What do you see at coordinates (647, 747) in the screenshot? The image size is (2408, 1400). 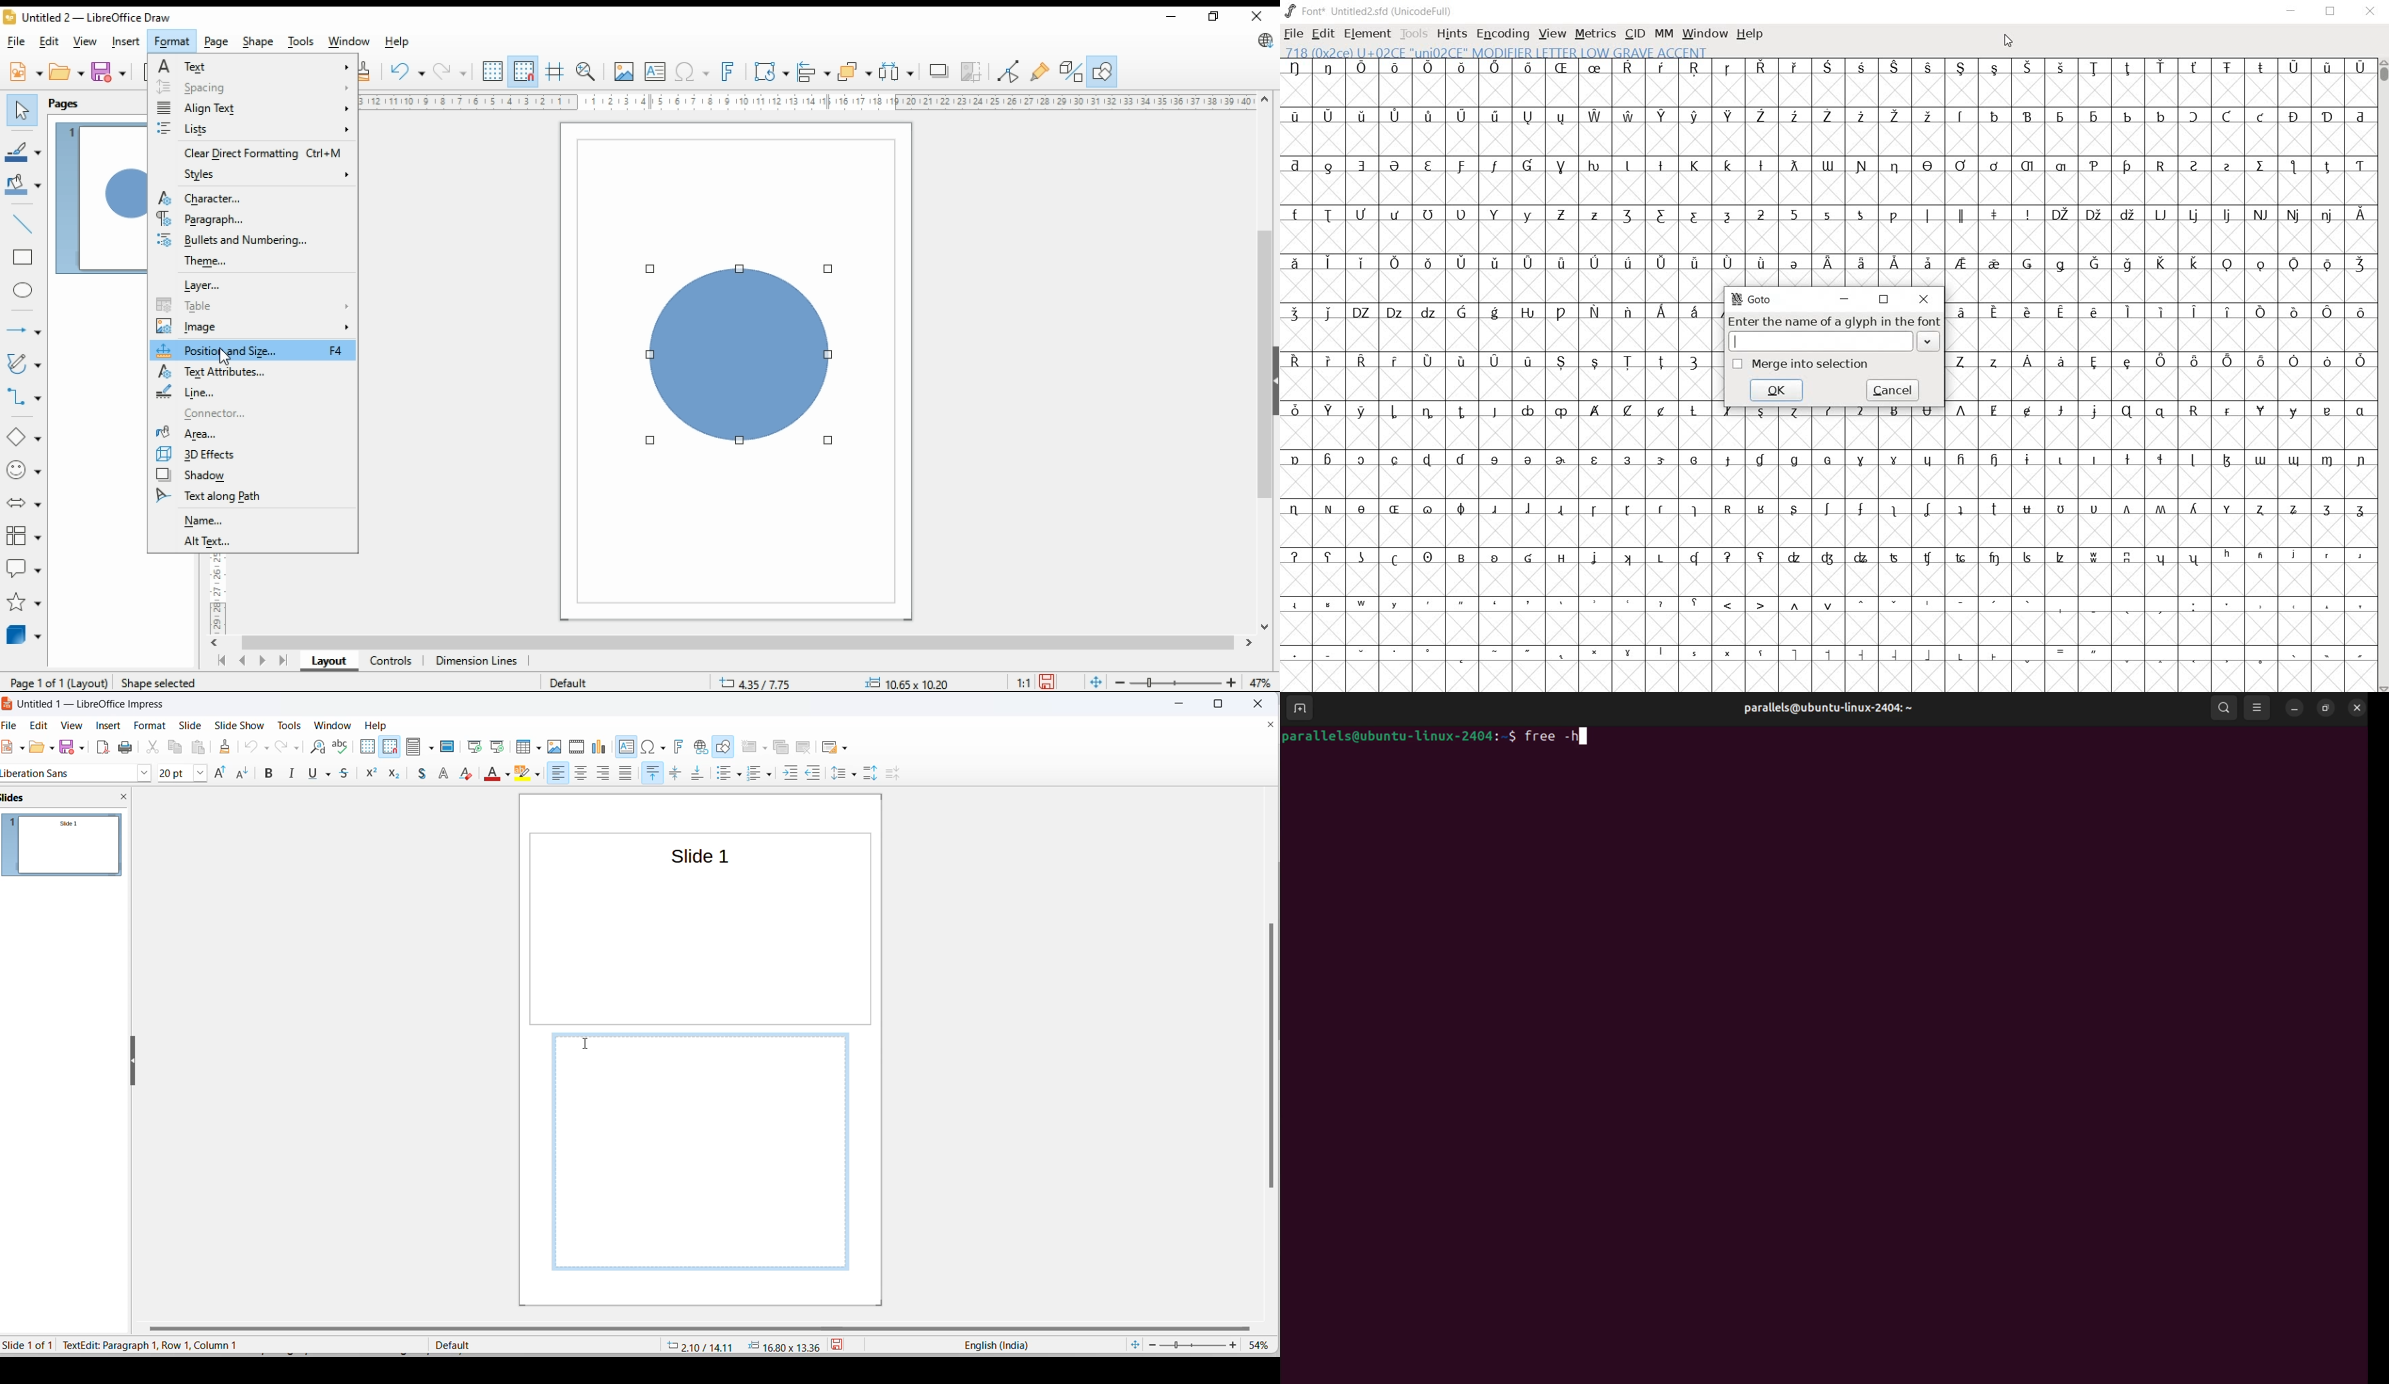 I see `insert special characters` at bounding box center [647, 747].